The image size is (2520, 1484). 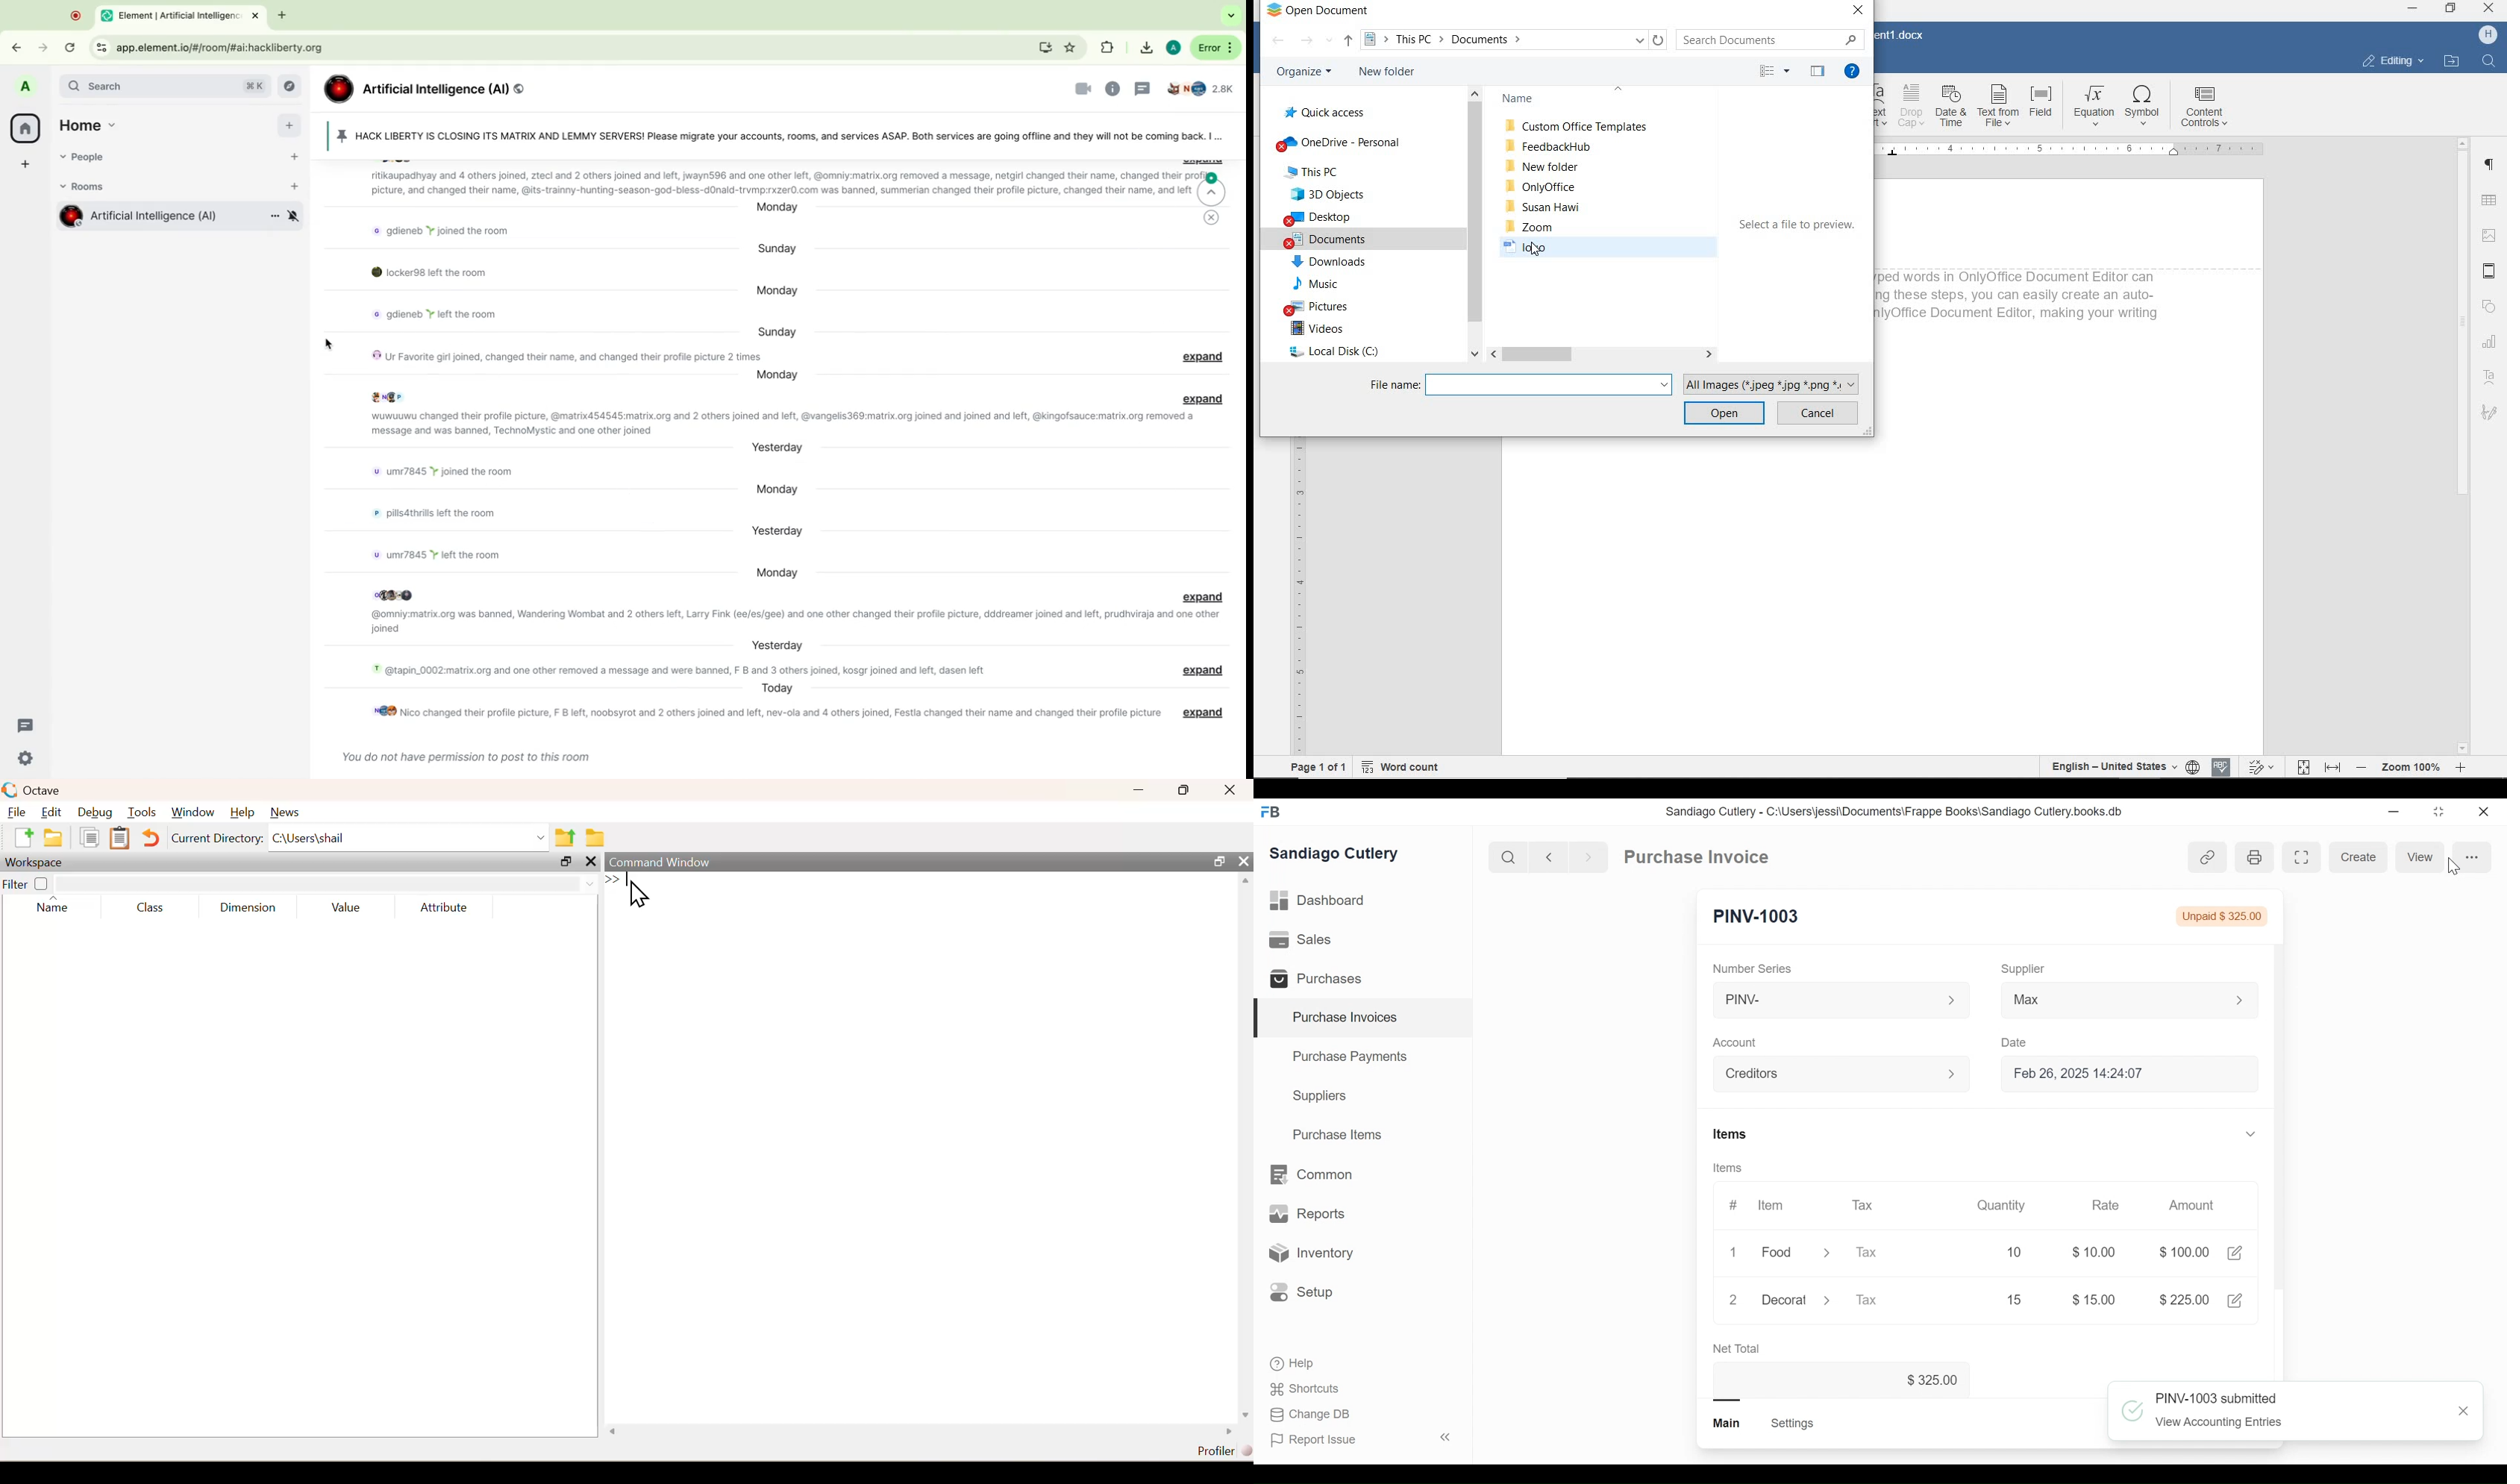 I want to click on Tax, so click(x=1878, y=1300).